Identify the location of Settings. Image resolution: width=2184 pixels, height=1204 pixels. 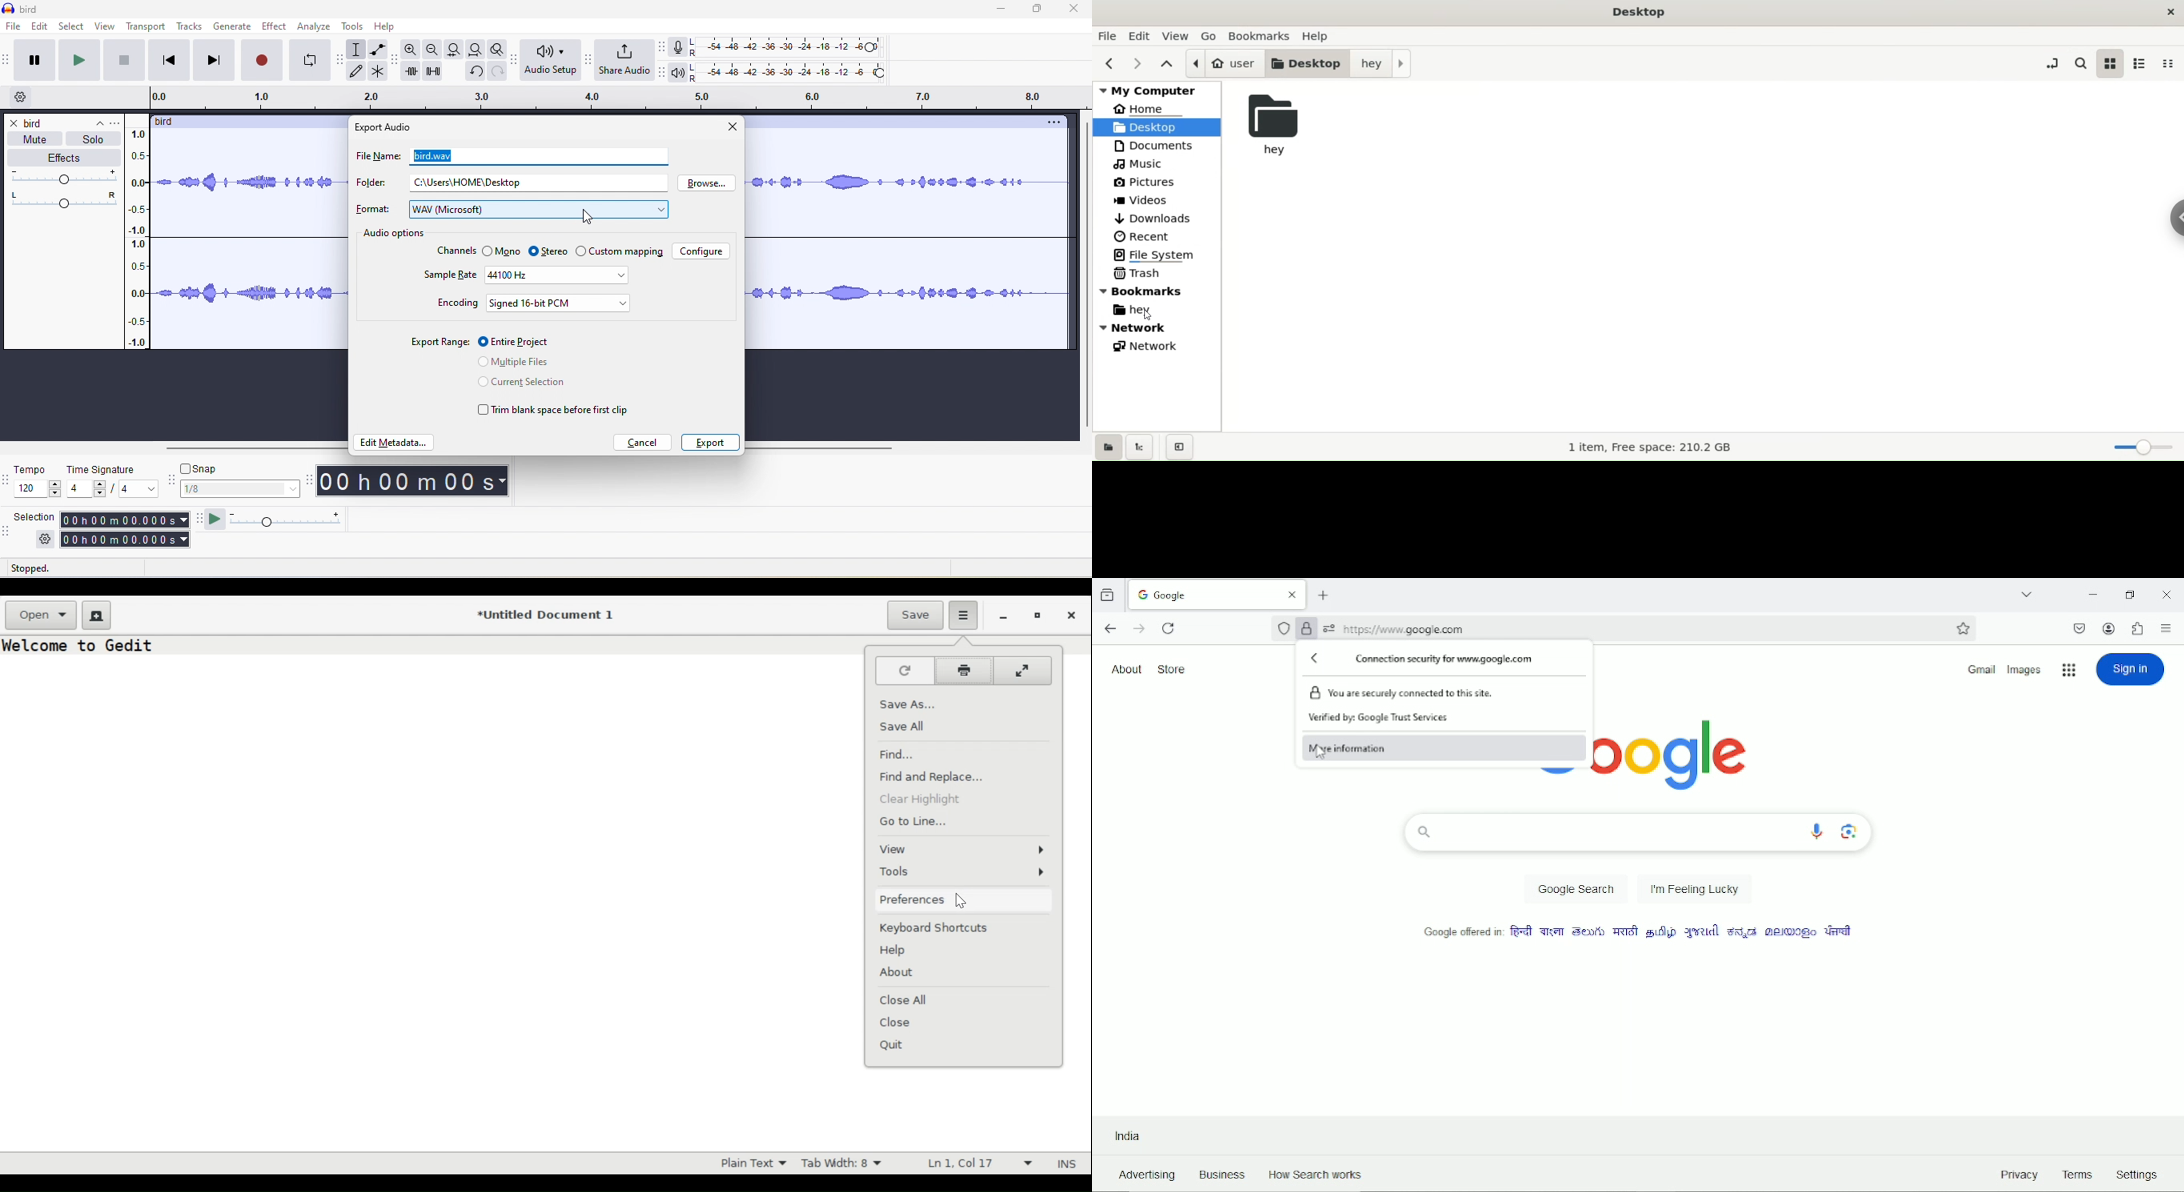
(2136, 1171).